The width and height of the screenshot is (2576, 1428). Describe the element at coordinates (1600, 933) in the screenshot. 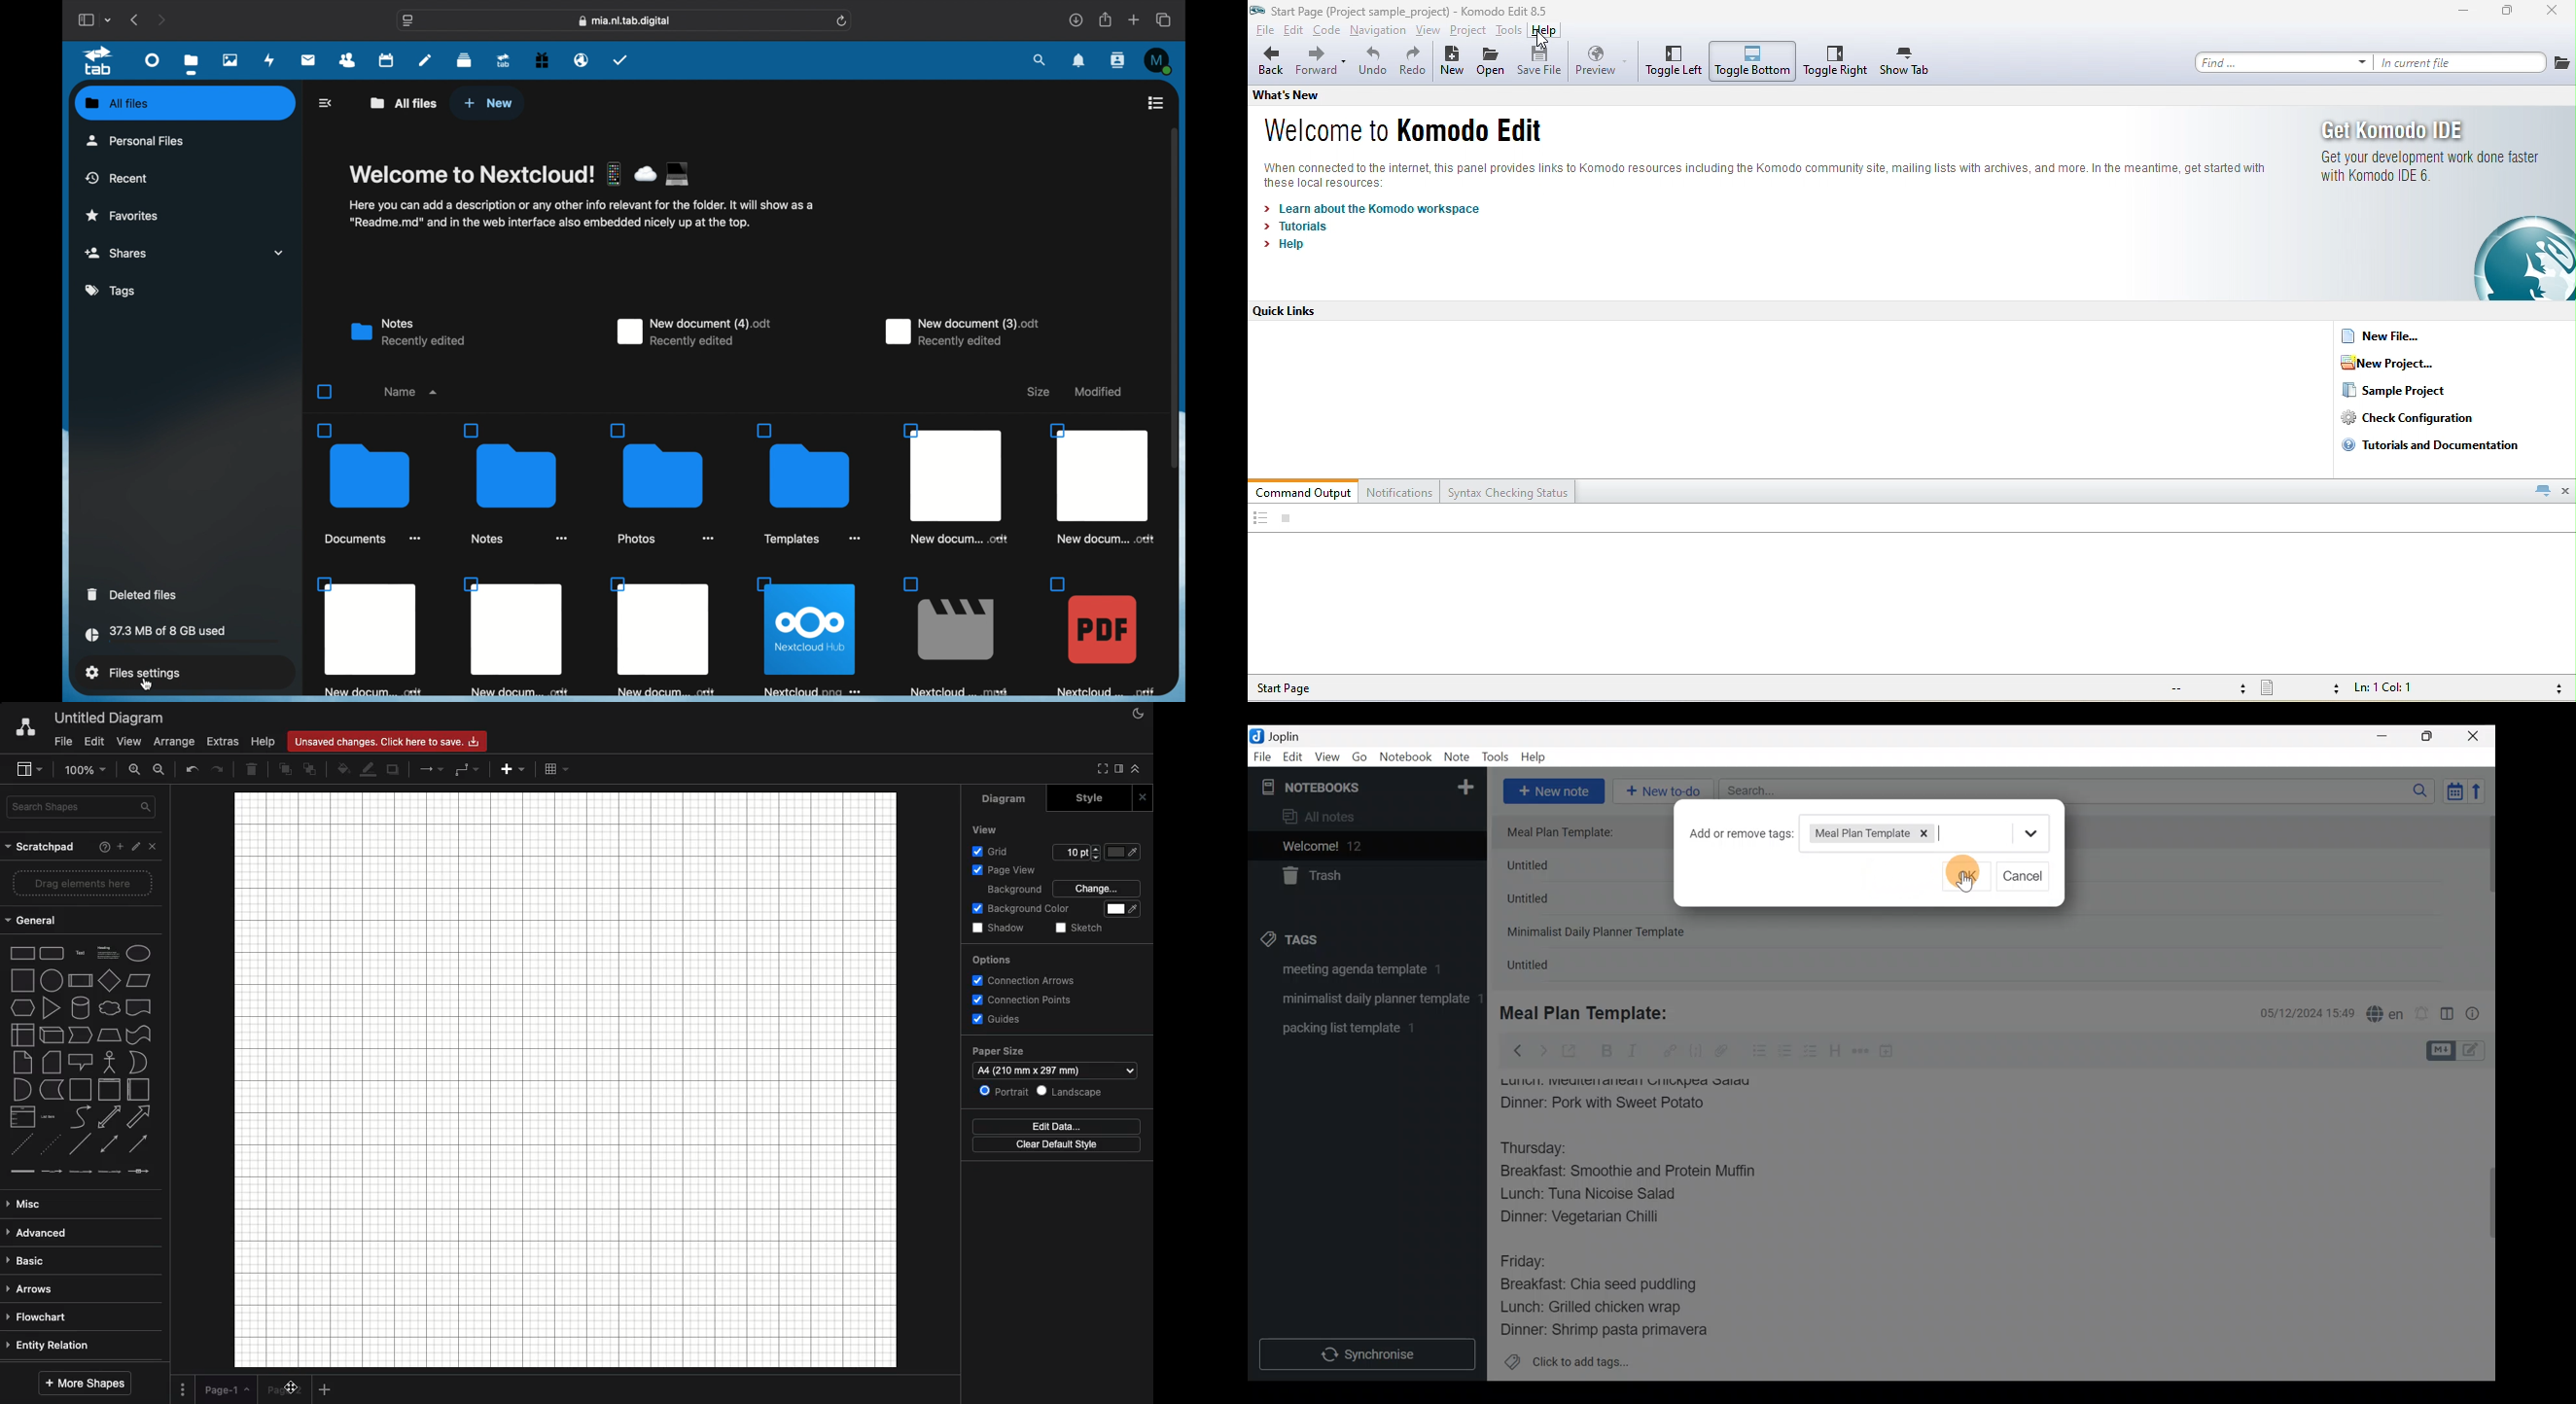

I see `Minimalist Daily Planner Template` at that location.